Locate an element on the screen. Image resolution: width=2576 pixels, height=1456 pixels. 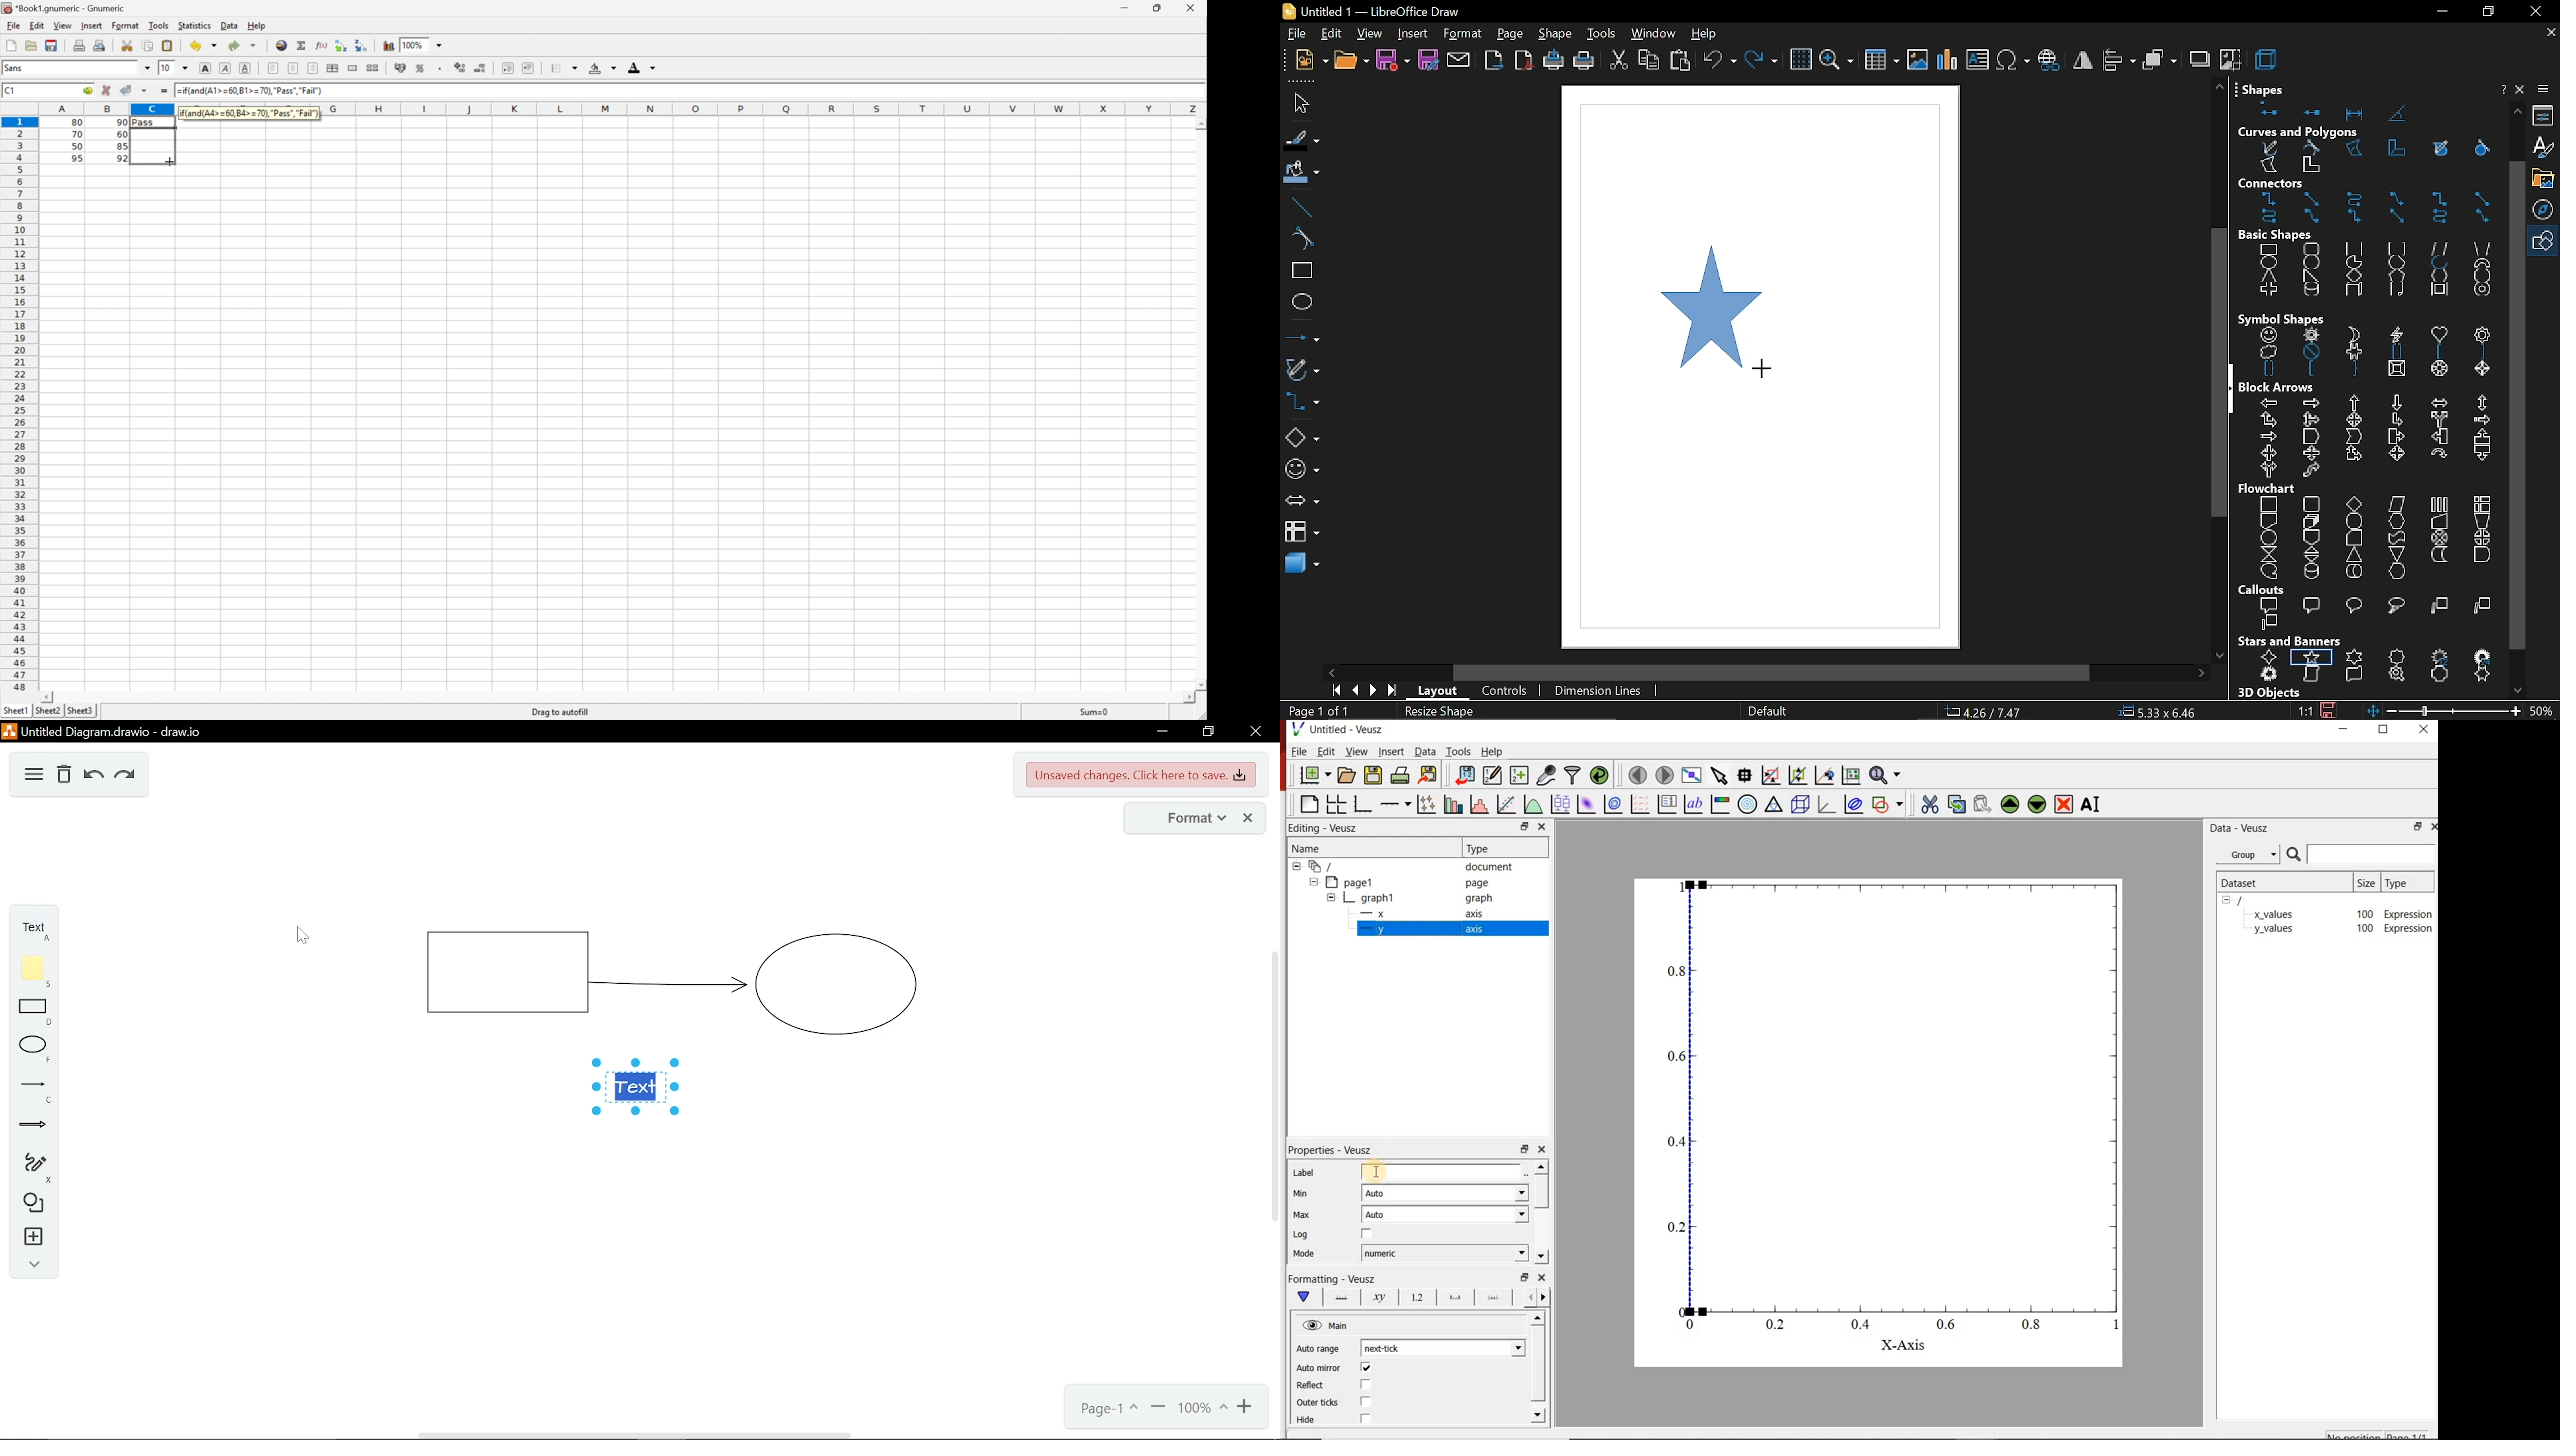
save is located at coordinates (2330, 710).